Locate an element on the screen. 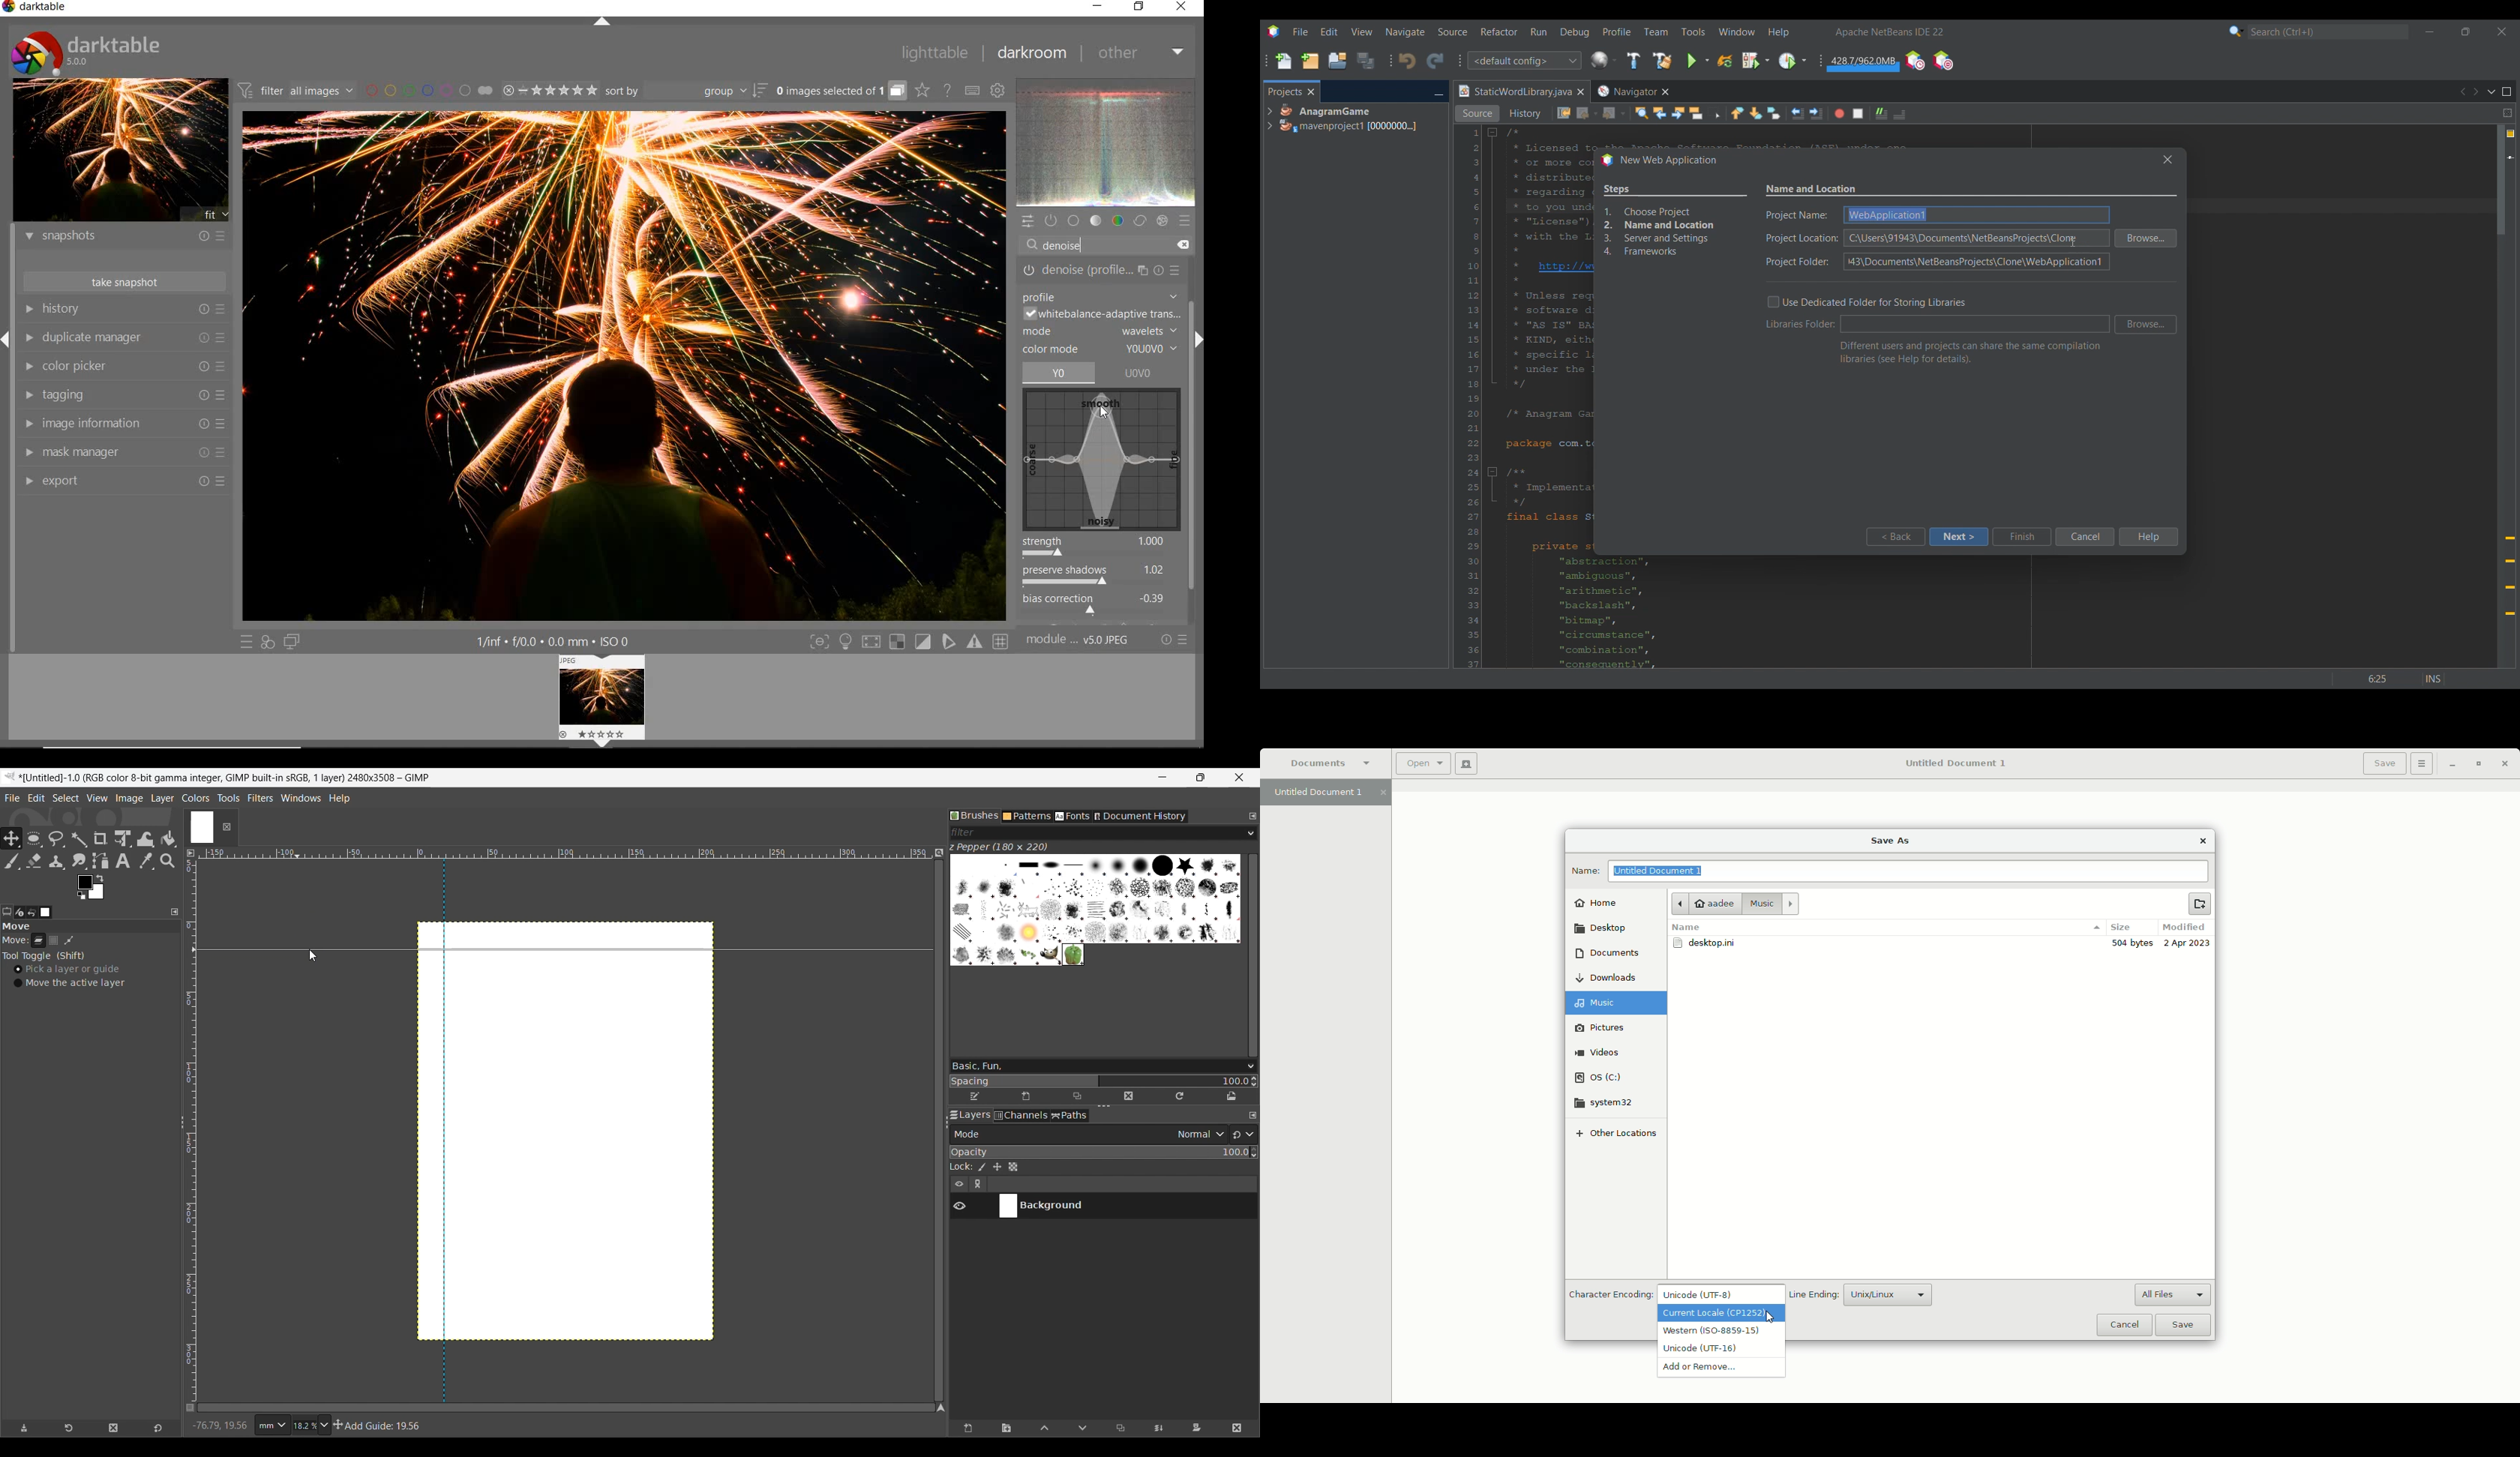 The width and height of the screenshot is (2520, 1484). Next bookmark is located at coordinates (1755, 114).